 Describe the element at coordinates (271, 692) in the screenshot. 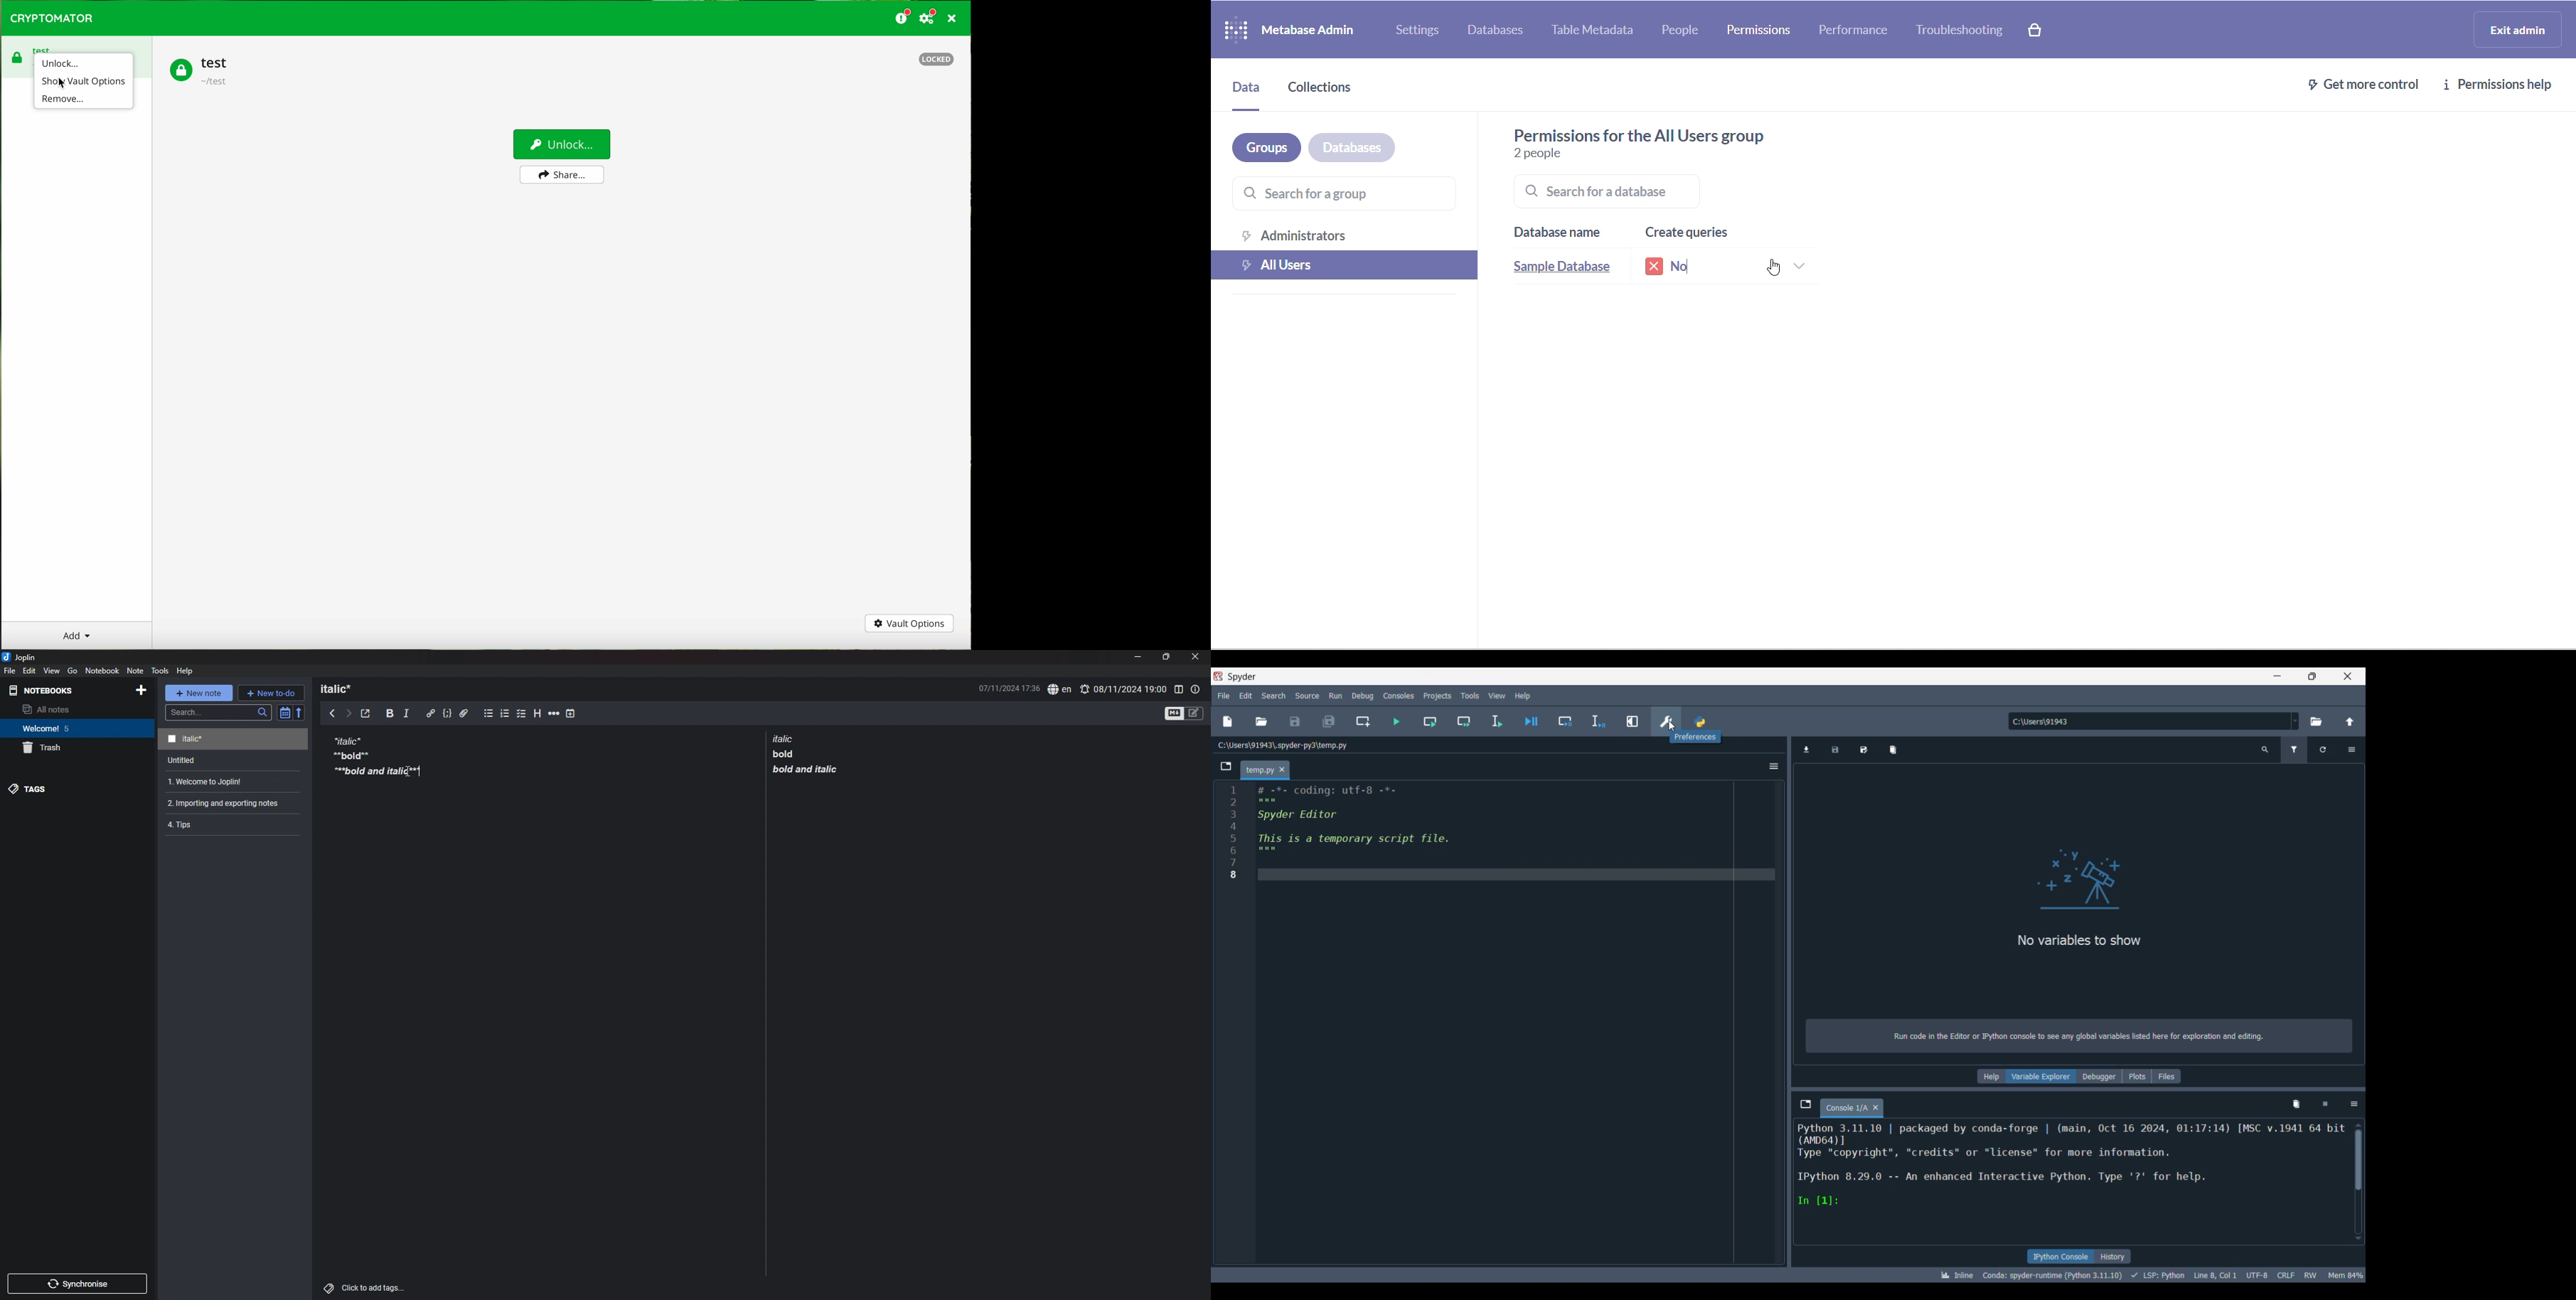

I see `new todo` at that location.